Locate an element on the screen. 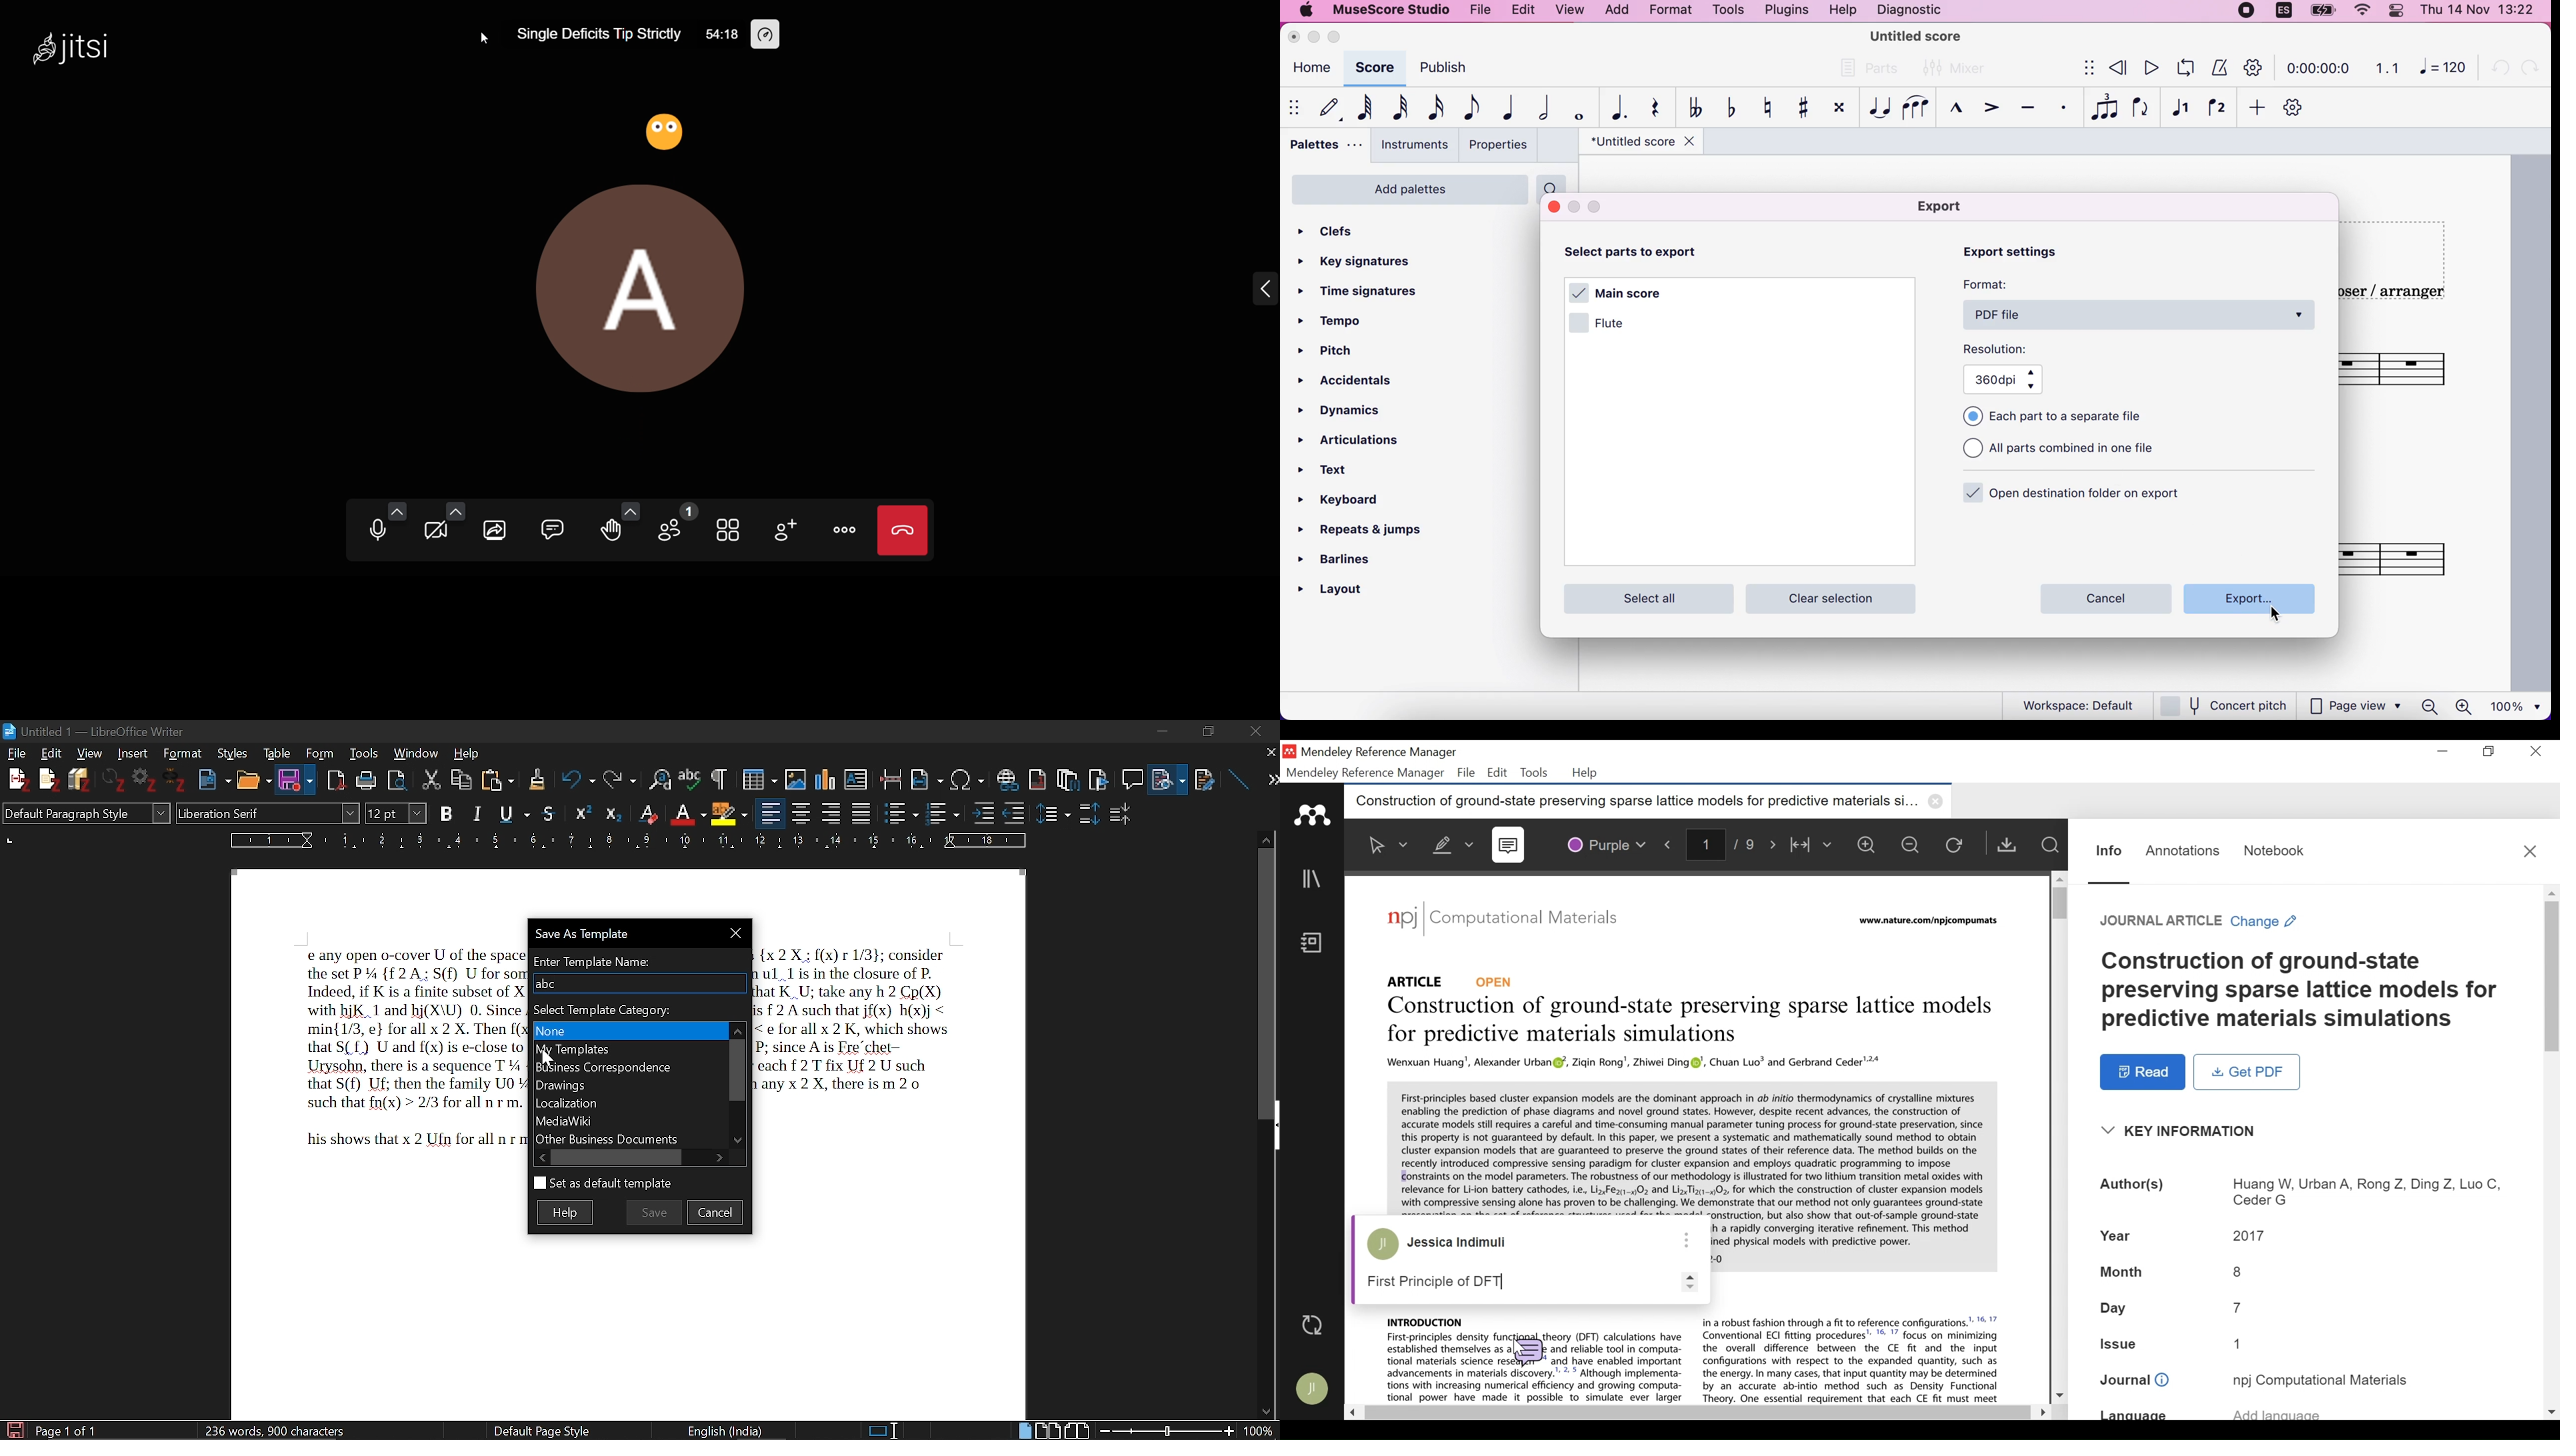 This screenshot has height=1456, width=2576. increase paragraph space is located at coordinates (1088, 813).